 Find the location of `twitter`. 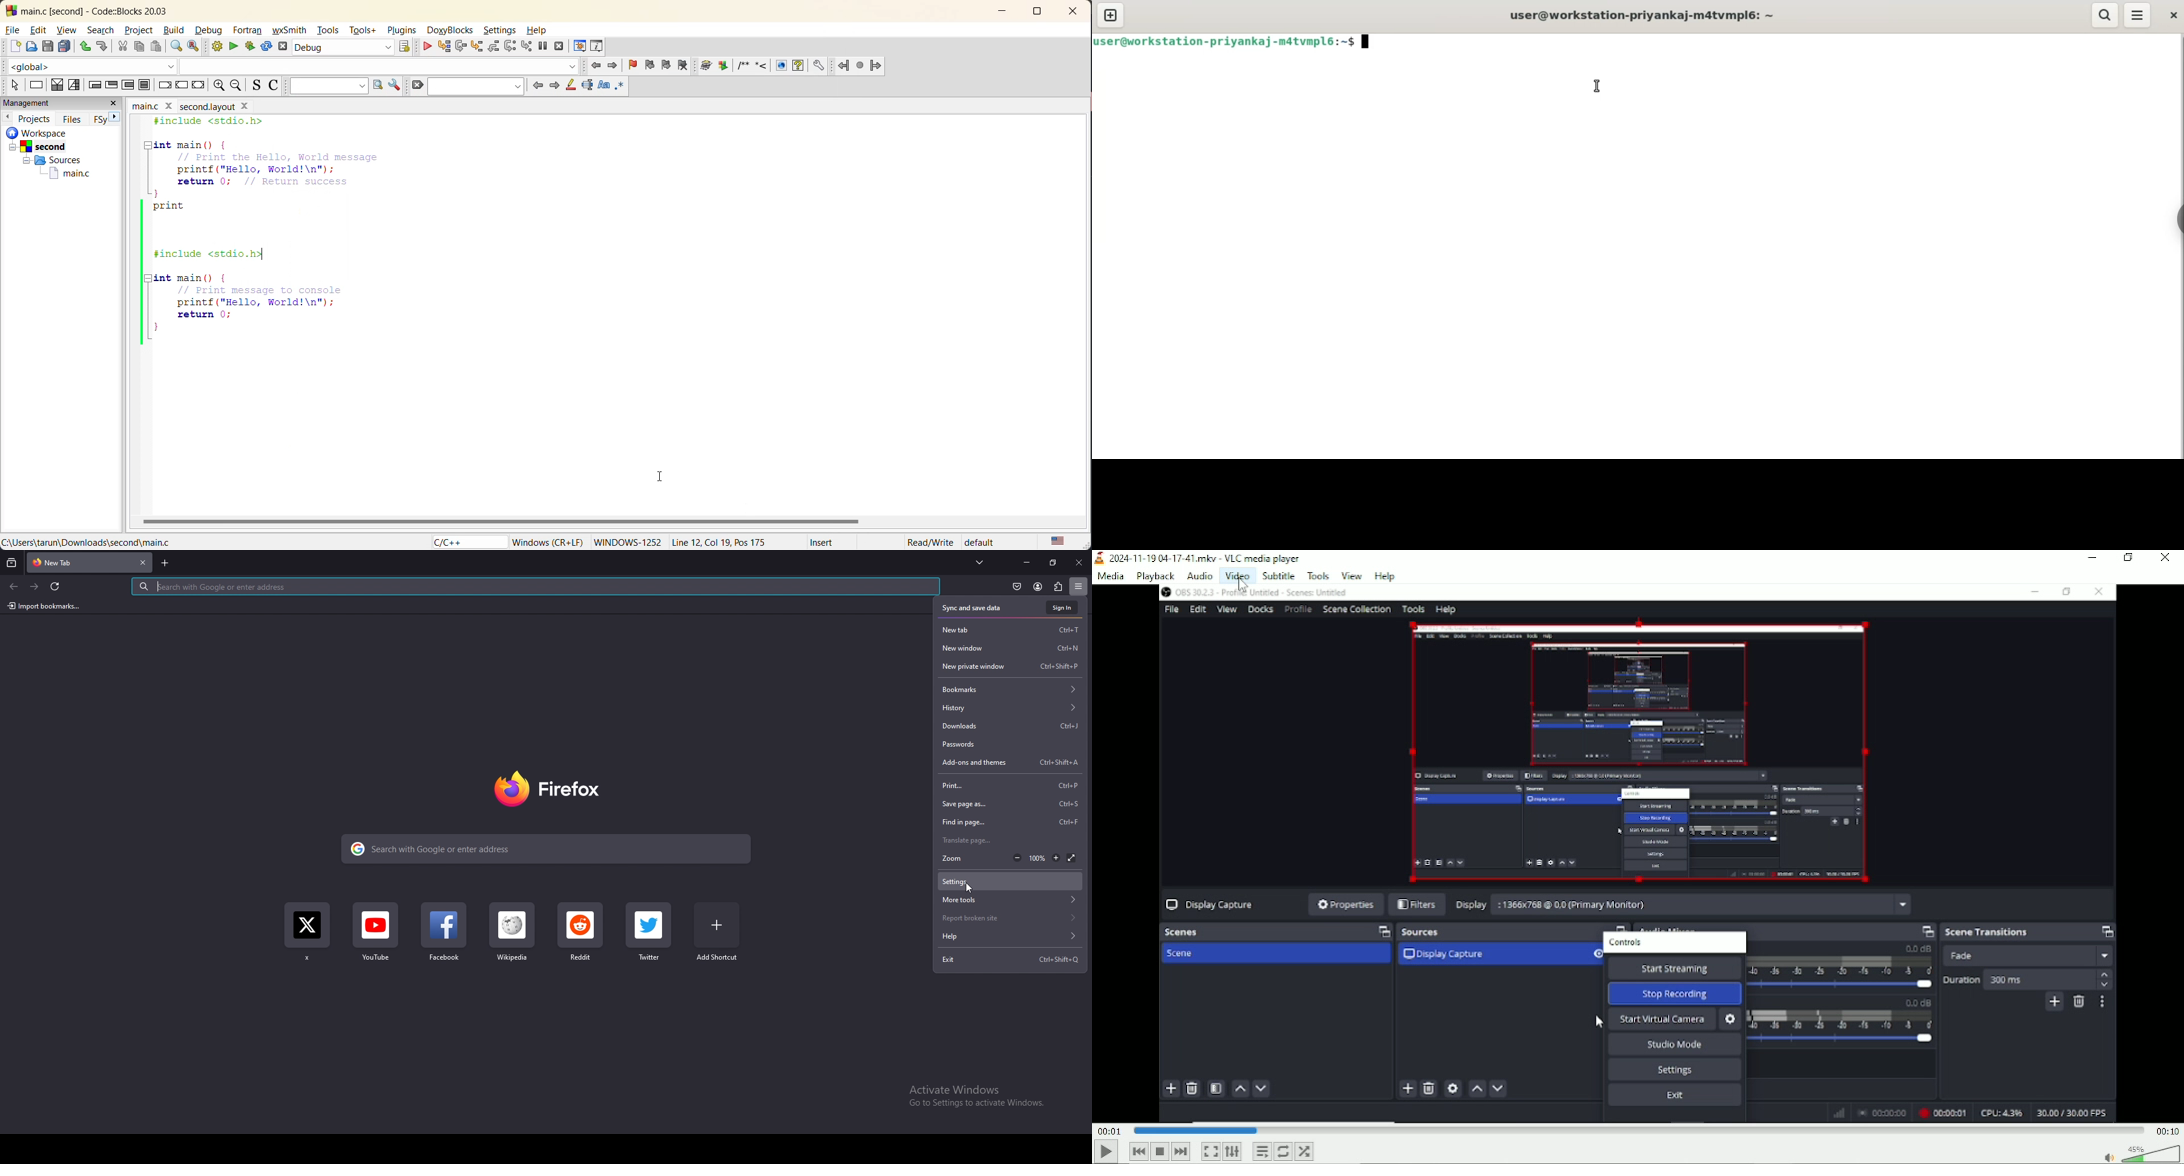

twitter is located at coordinates (307, 937).